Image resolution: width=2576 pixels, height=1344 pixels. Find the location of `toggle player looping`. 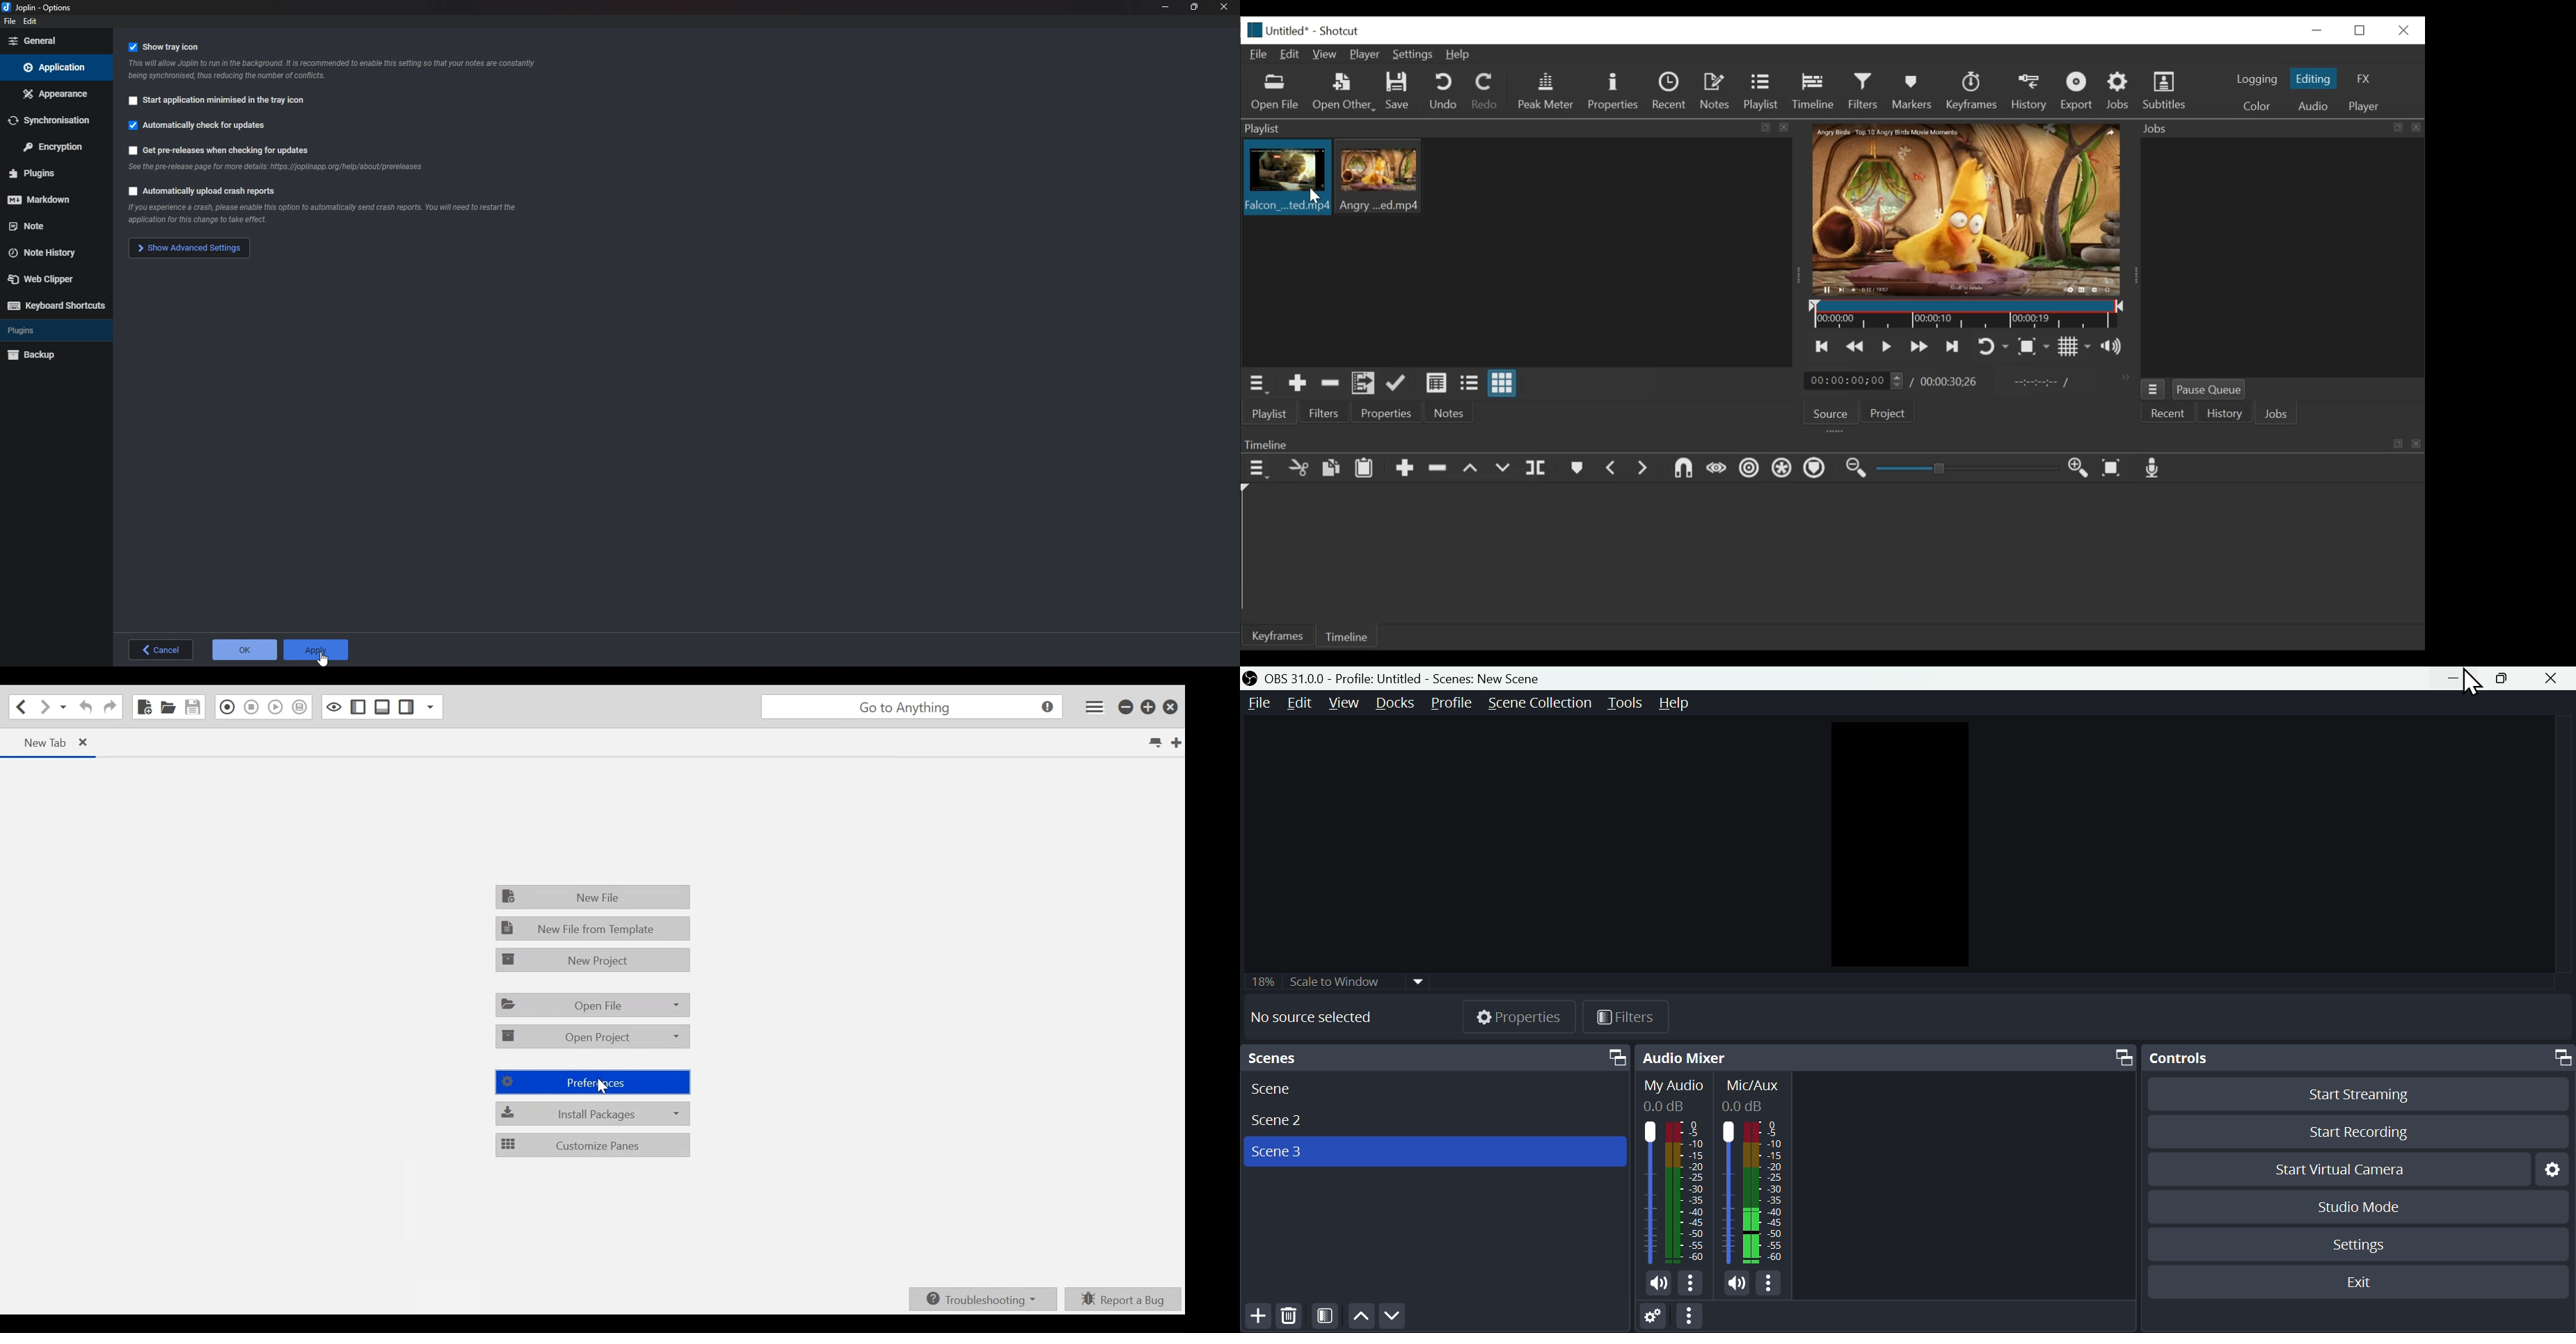

toggle player looping is located at coordinates (1993, 347).